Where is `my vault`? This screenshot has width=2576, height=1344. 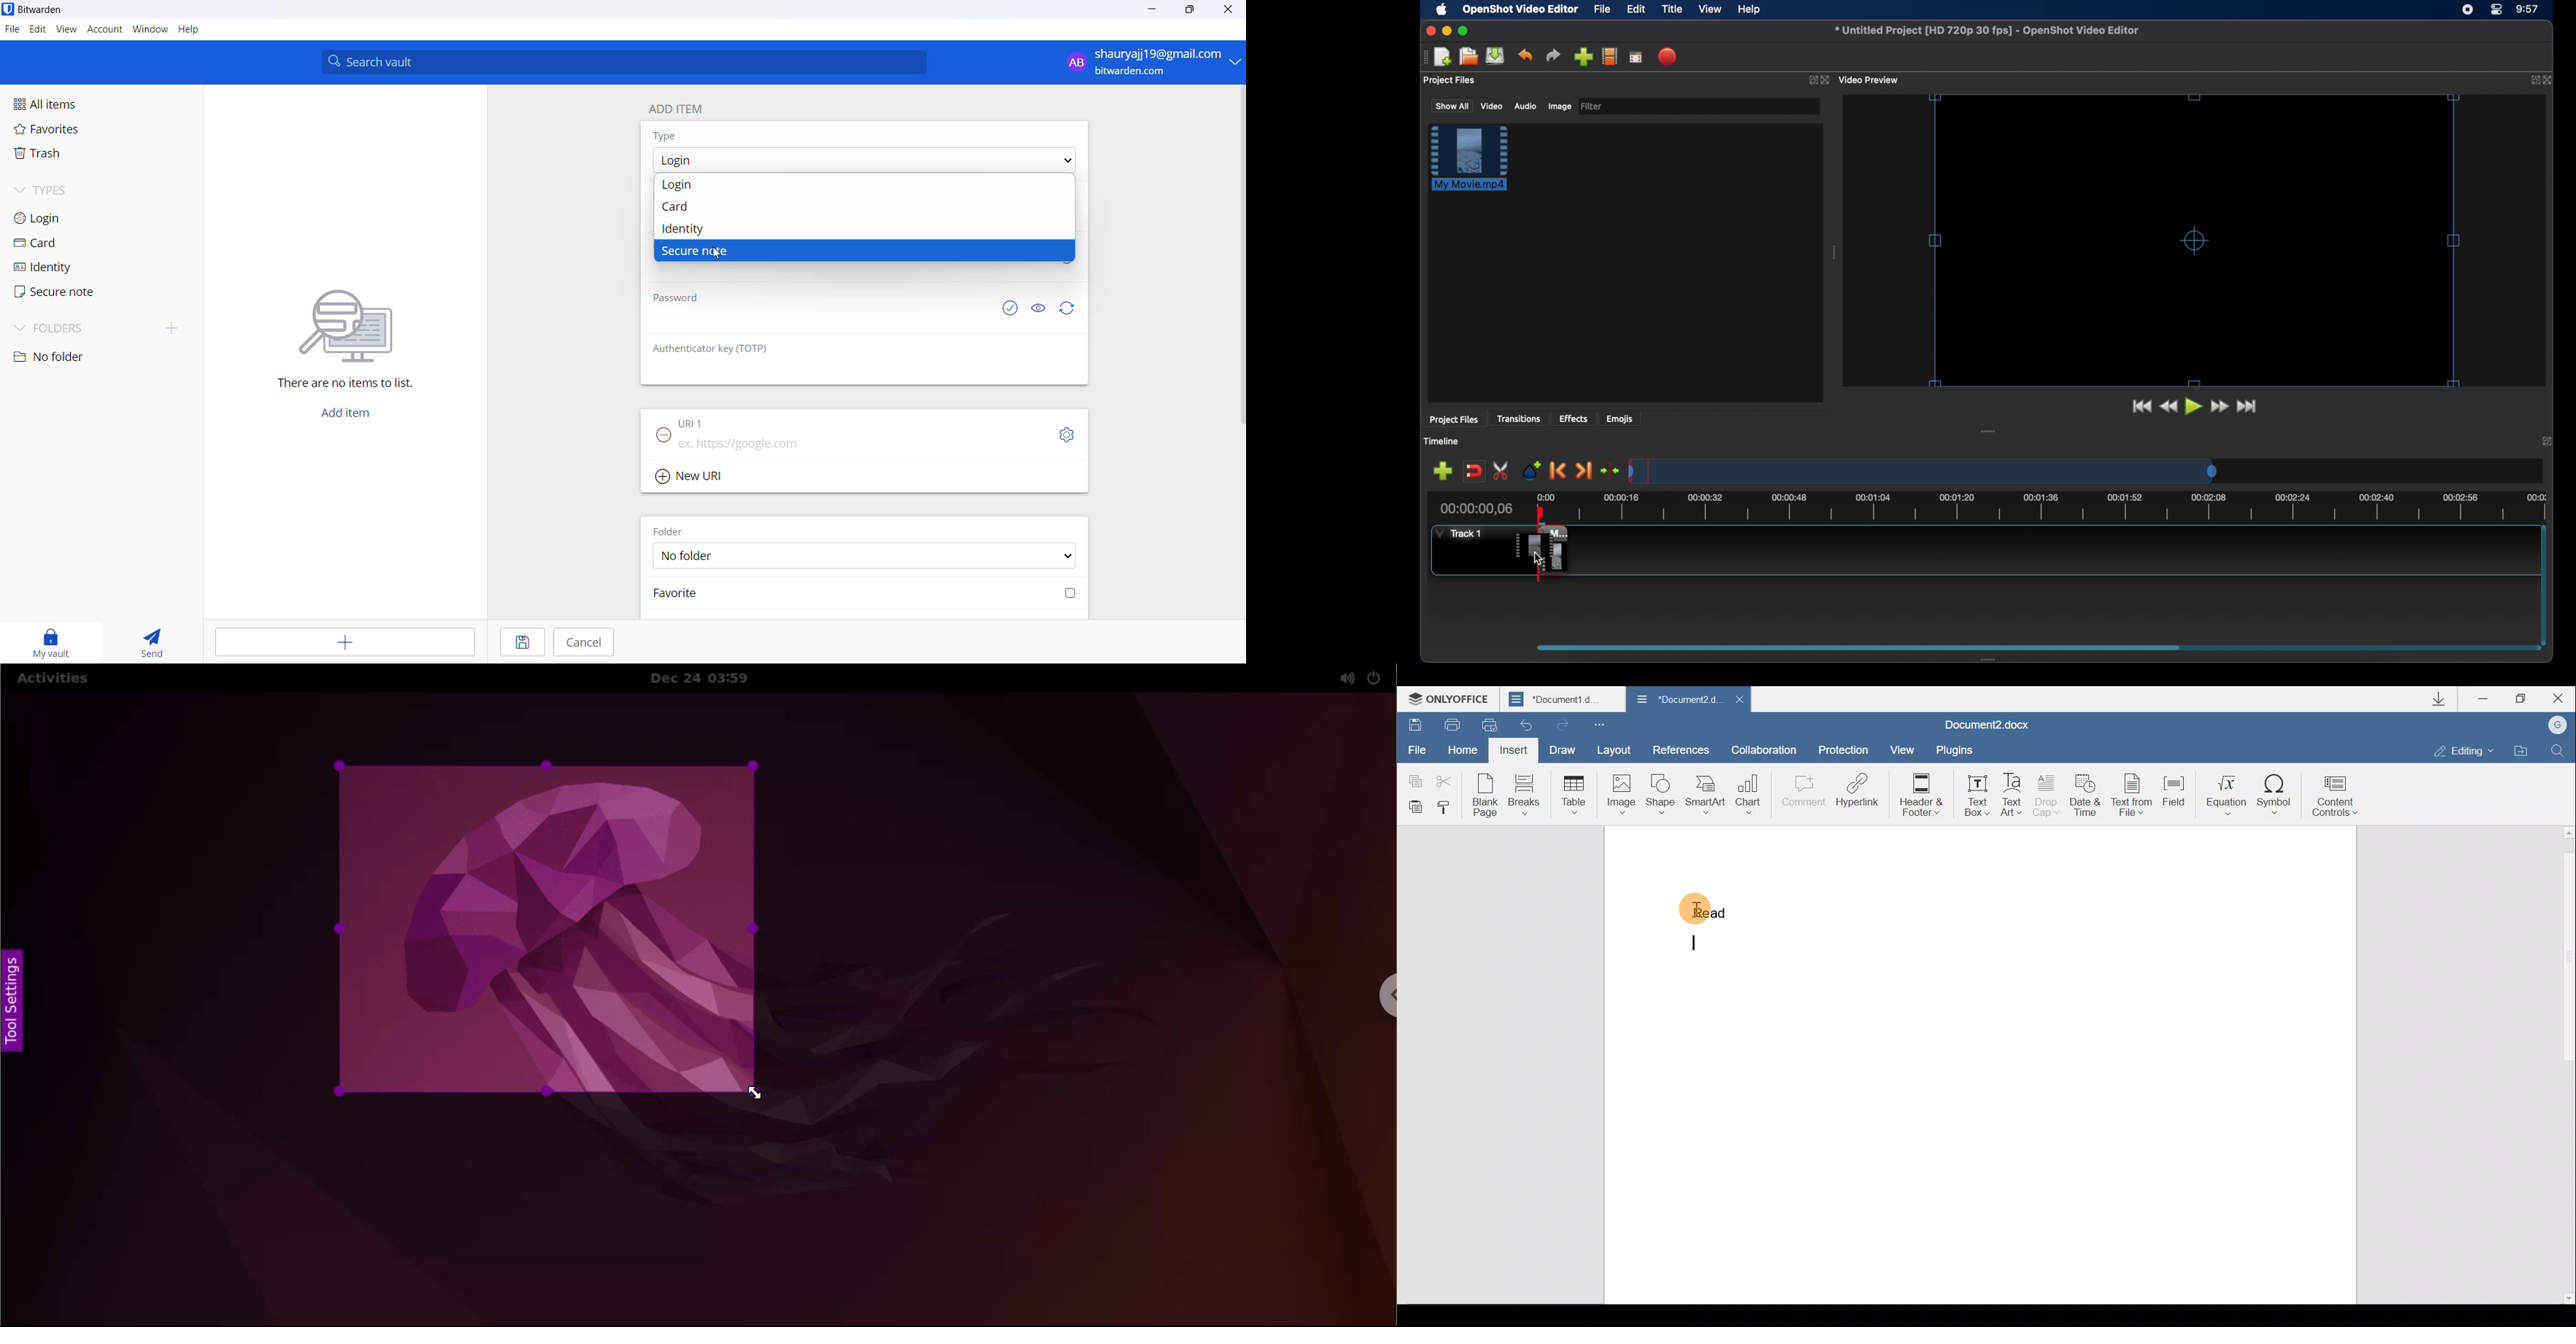
my vault is located at coordinates (56, 640).